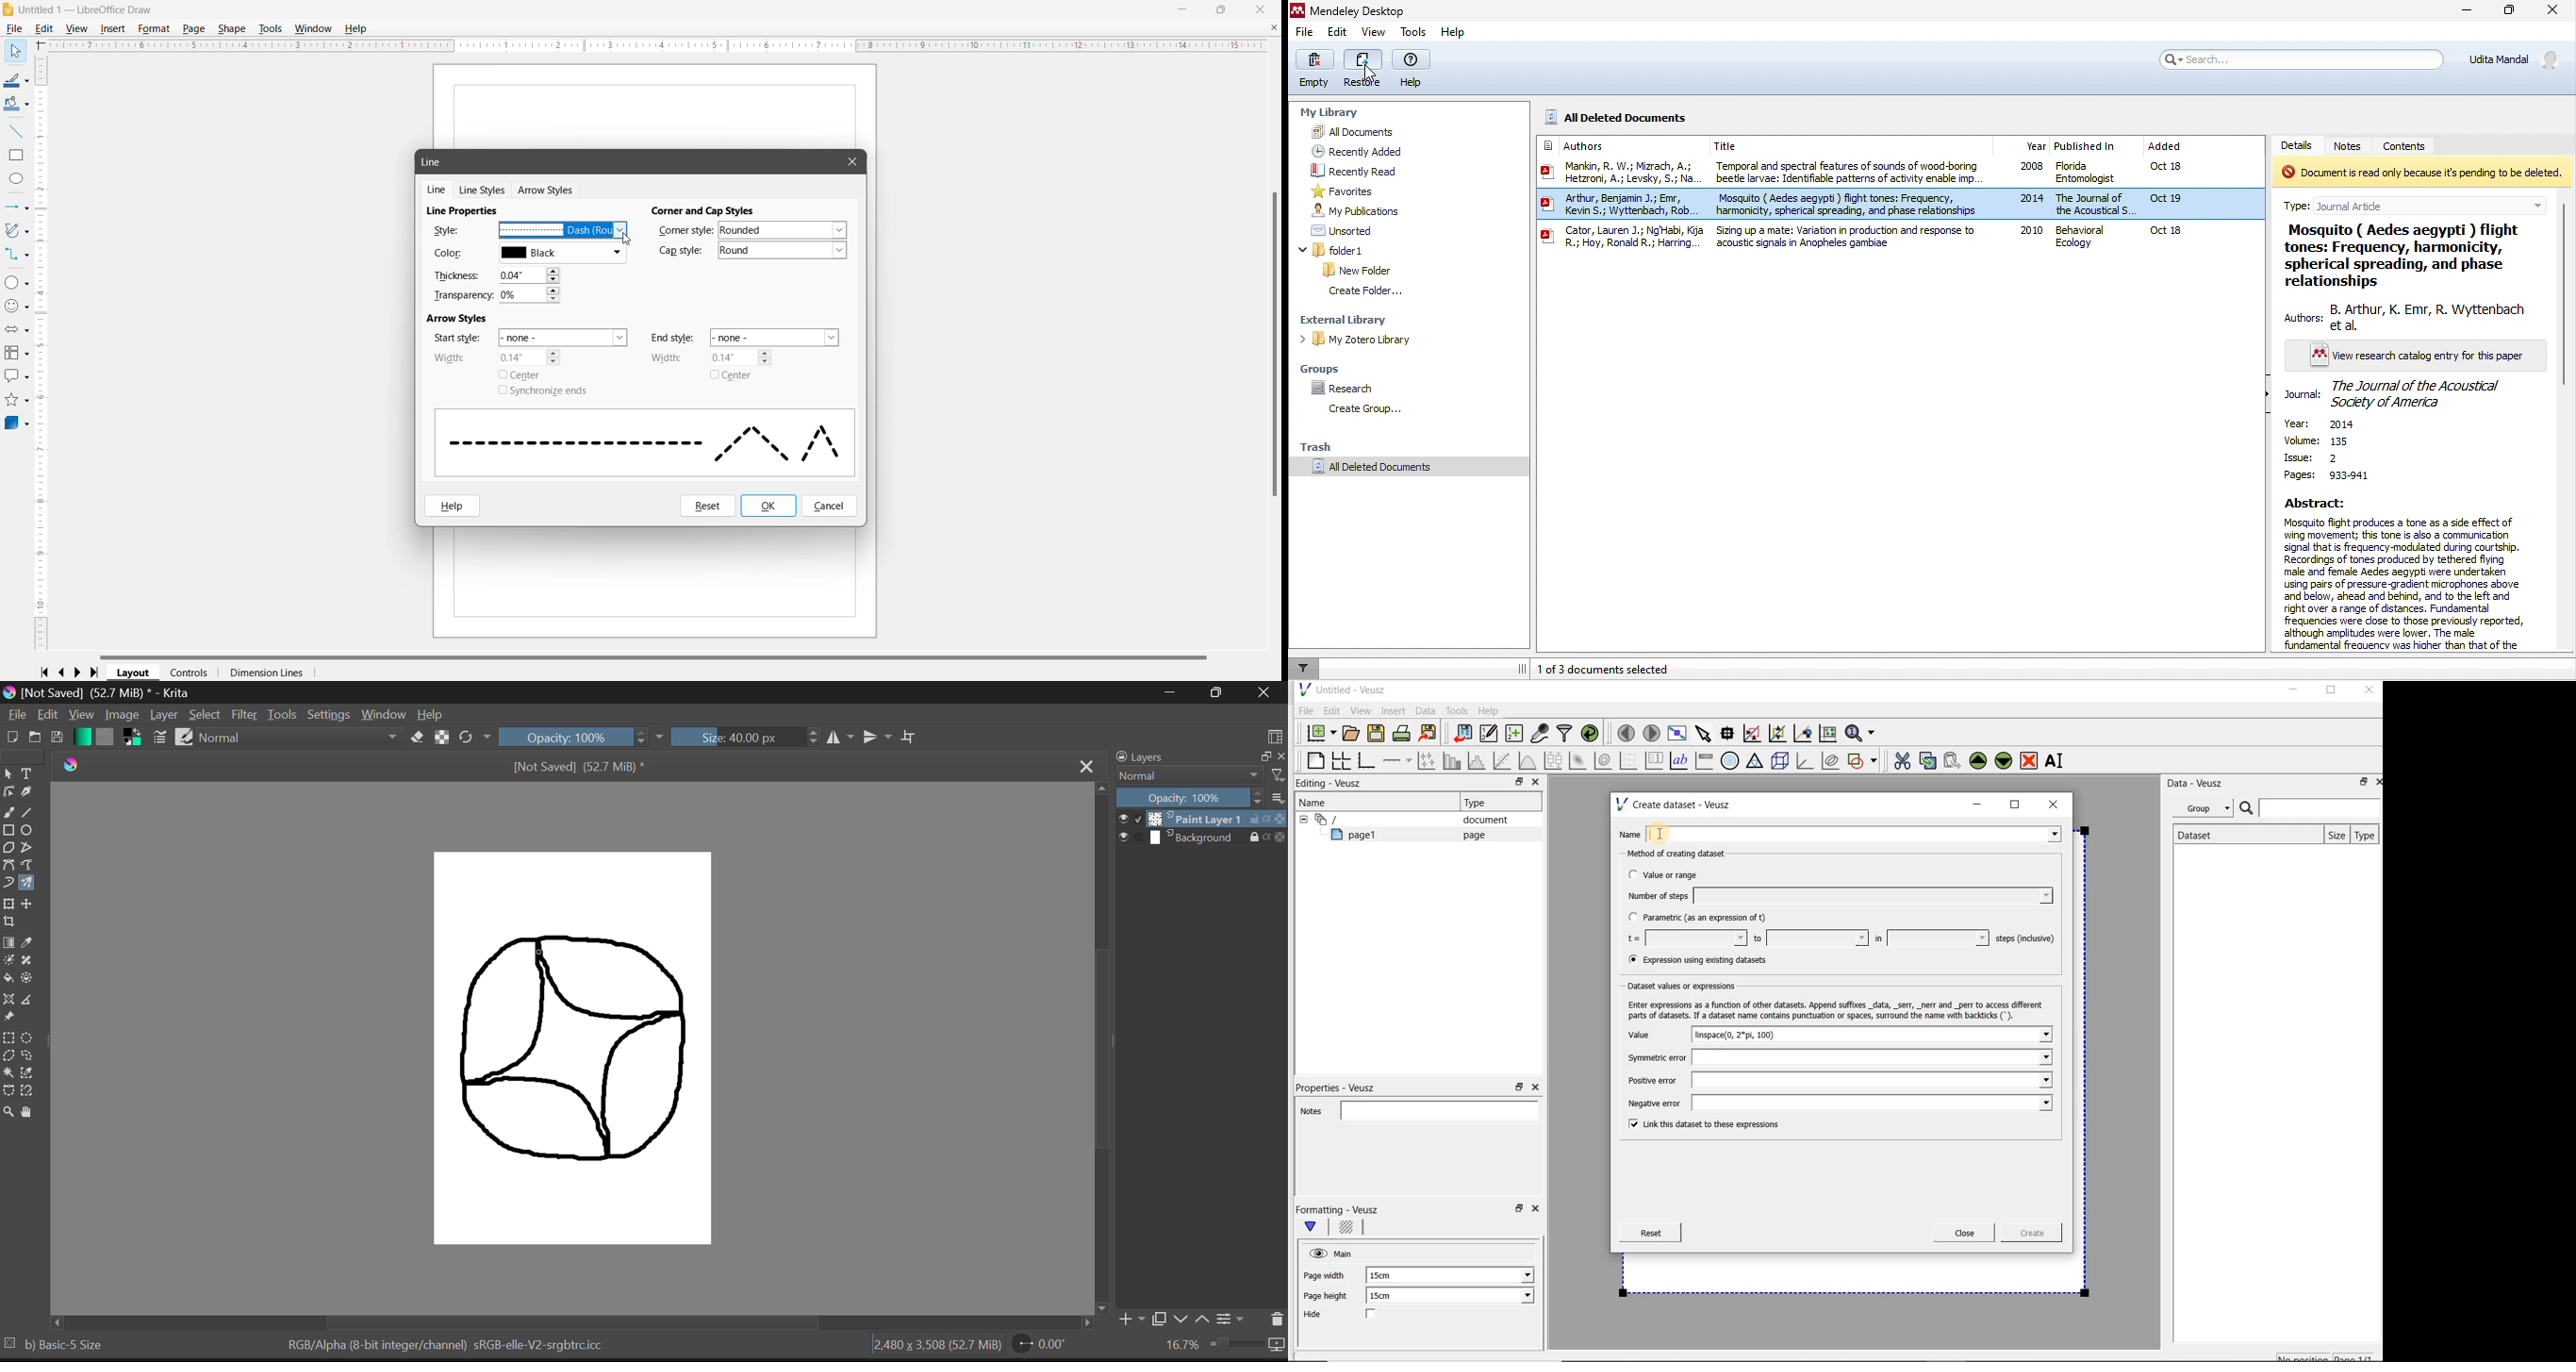  What do you see at coordinates (830, 506) in the screenshot?
I see `Cancel` at bounding box center [830, 506].